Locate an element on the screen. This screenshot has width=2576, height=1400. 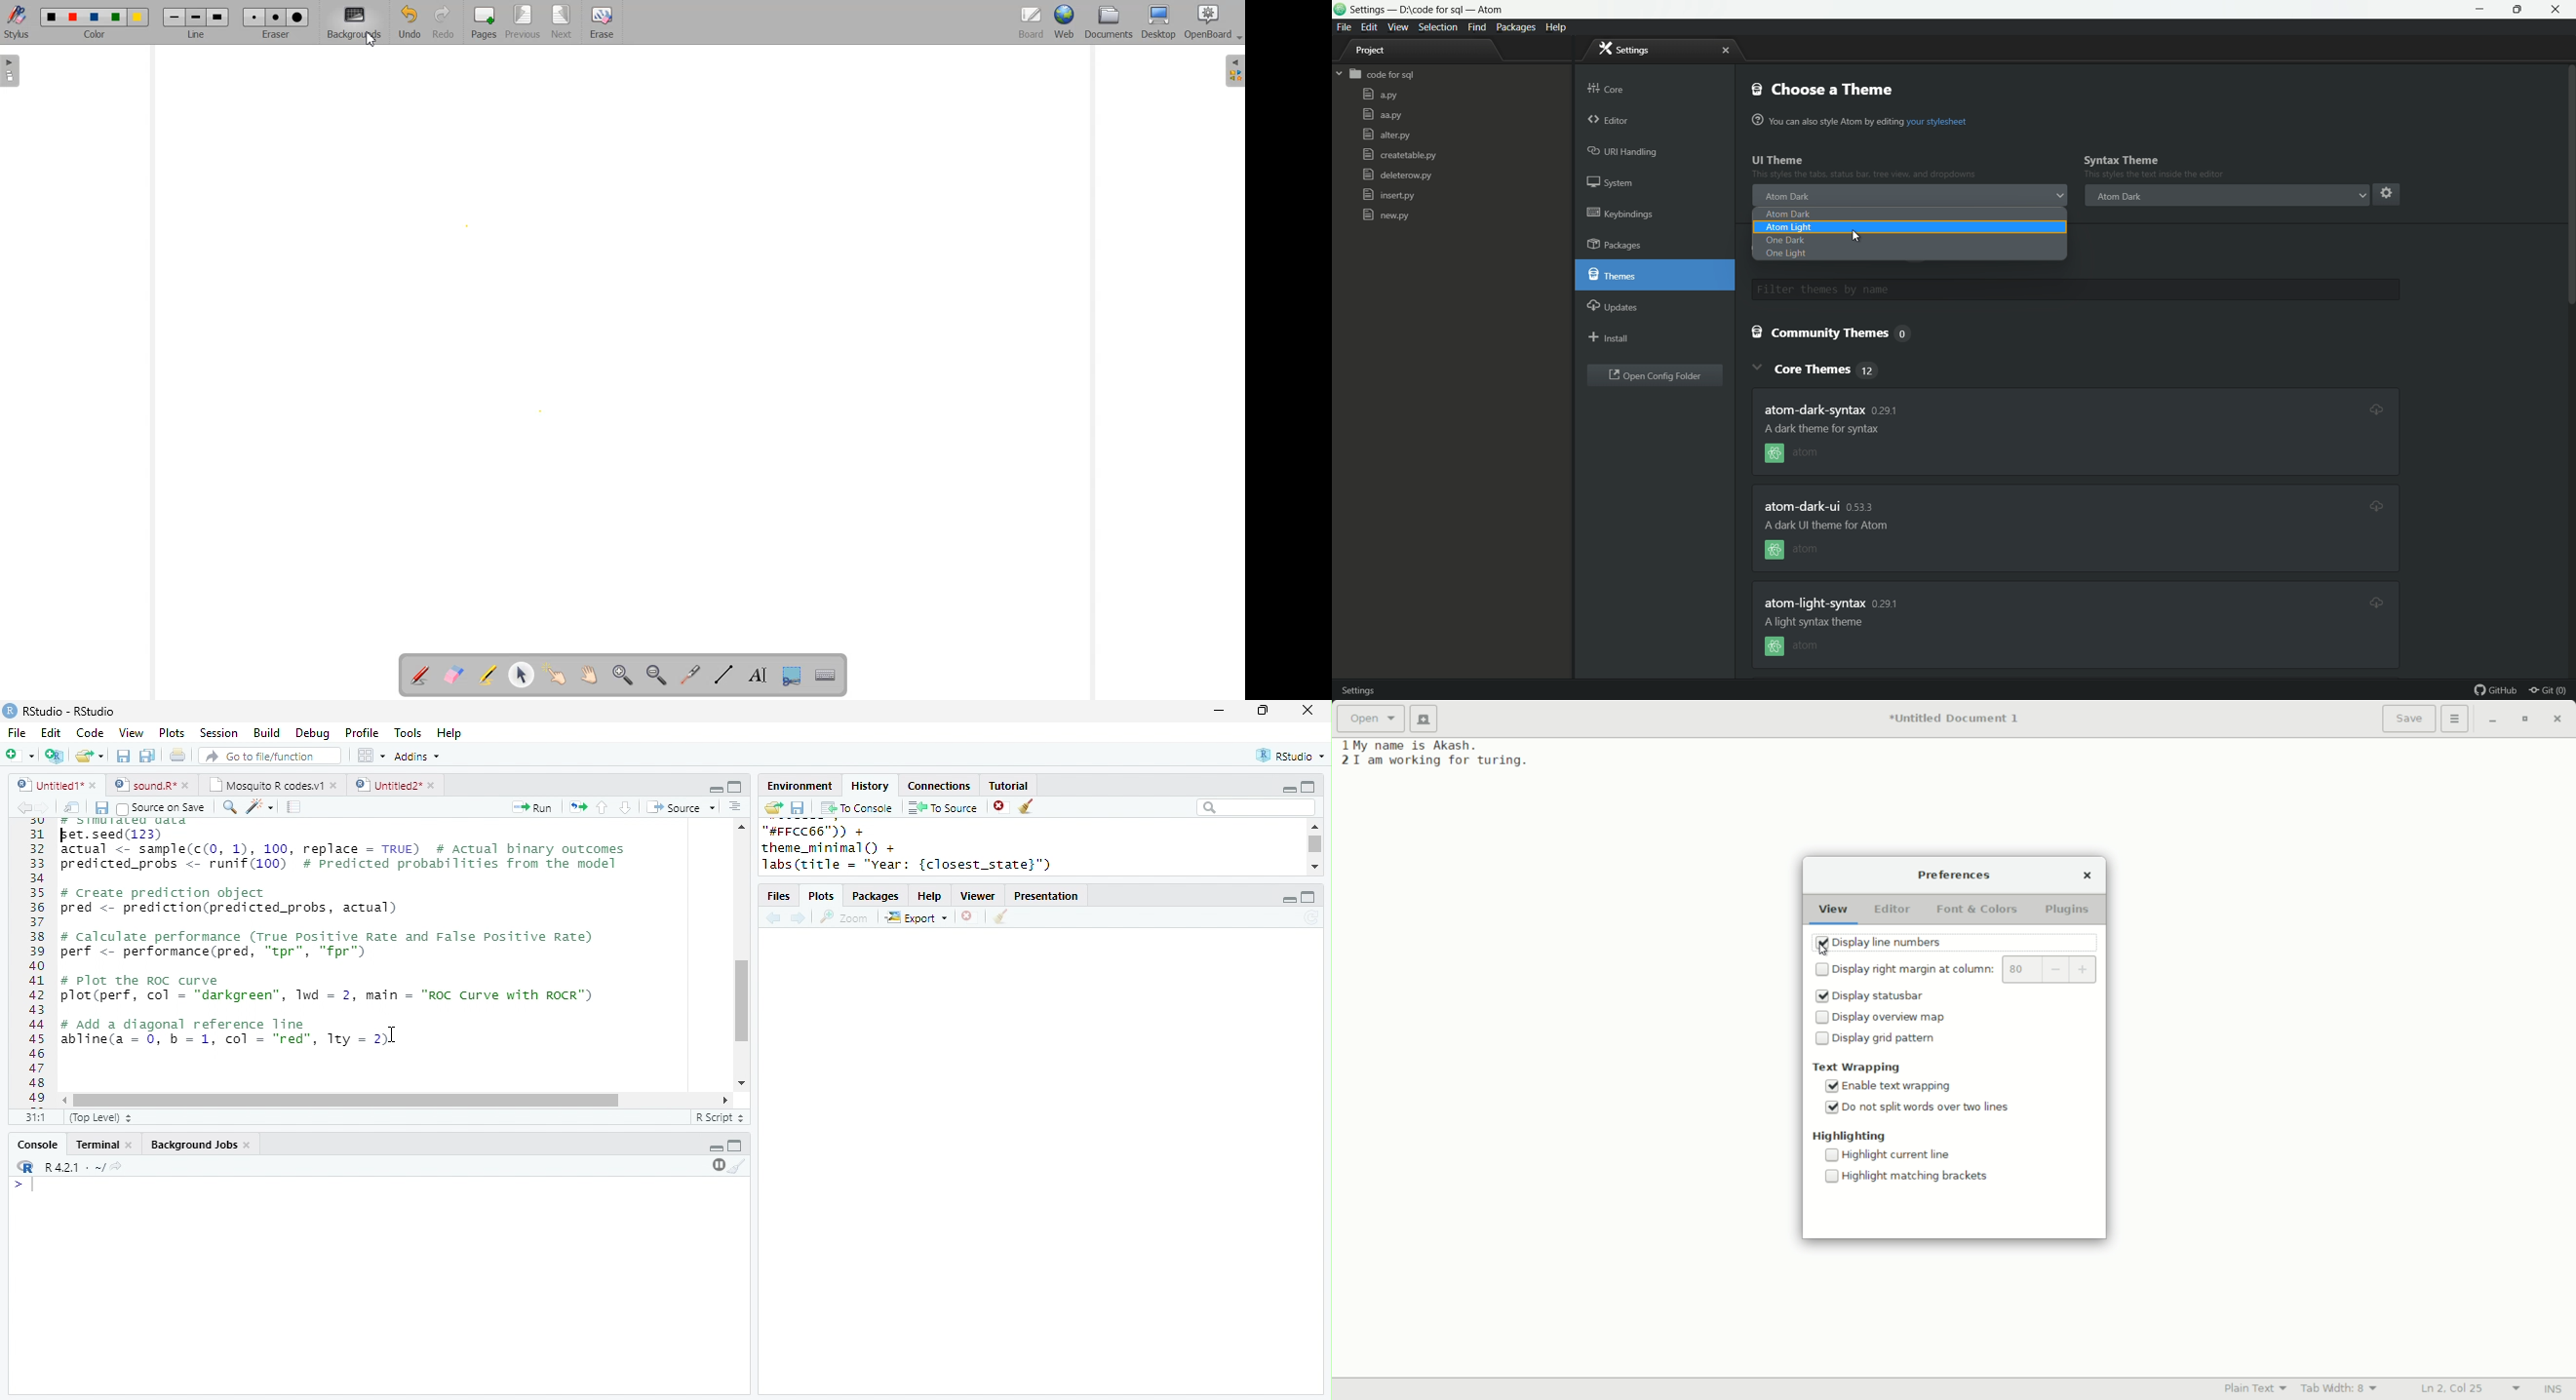
pause is located at coordinates (717, 1165).